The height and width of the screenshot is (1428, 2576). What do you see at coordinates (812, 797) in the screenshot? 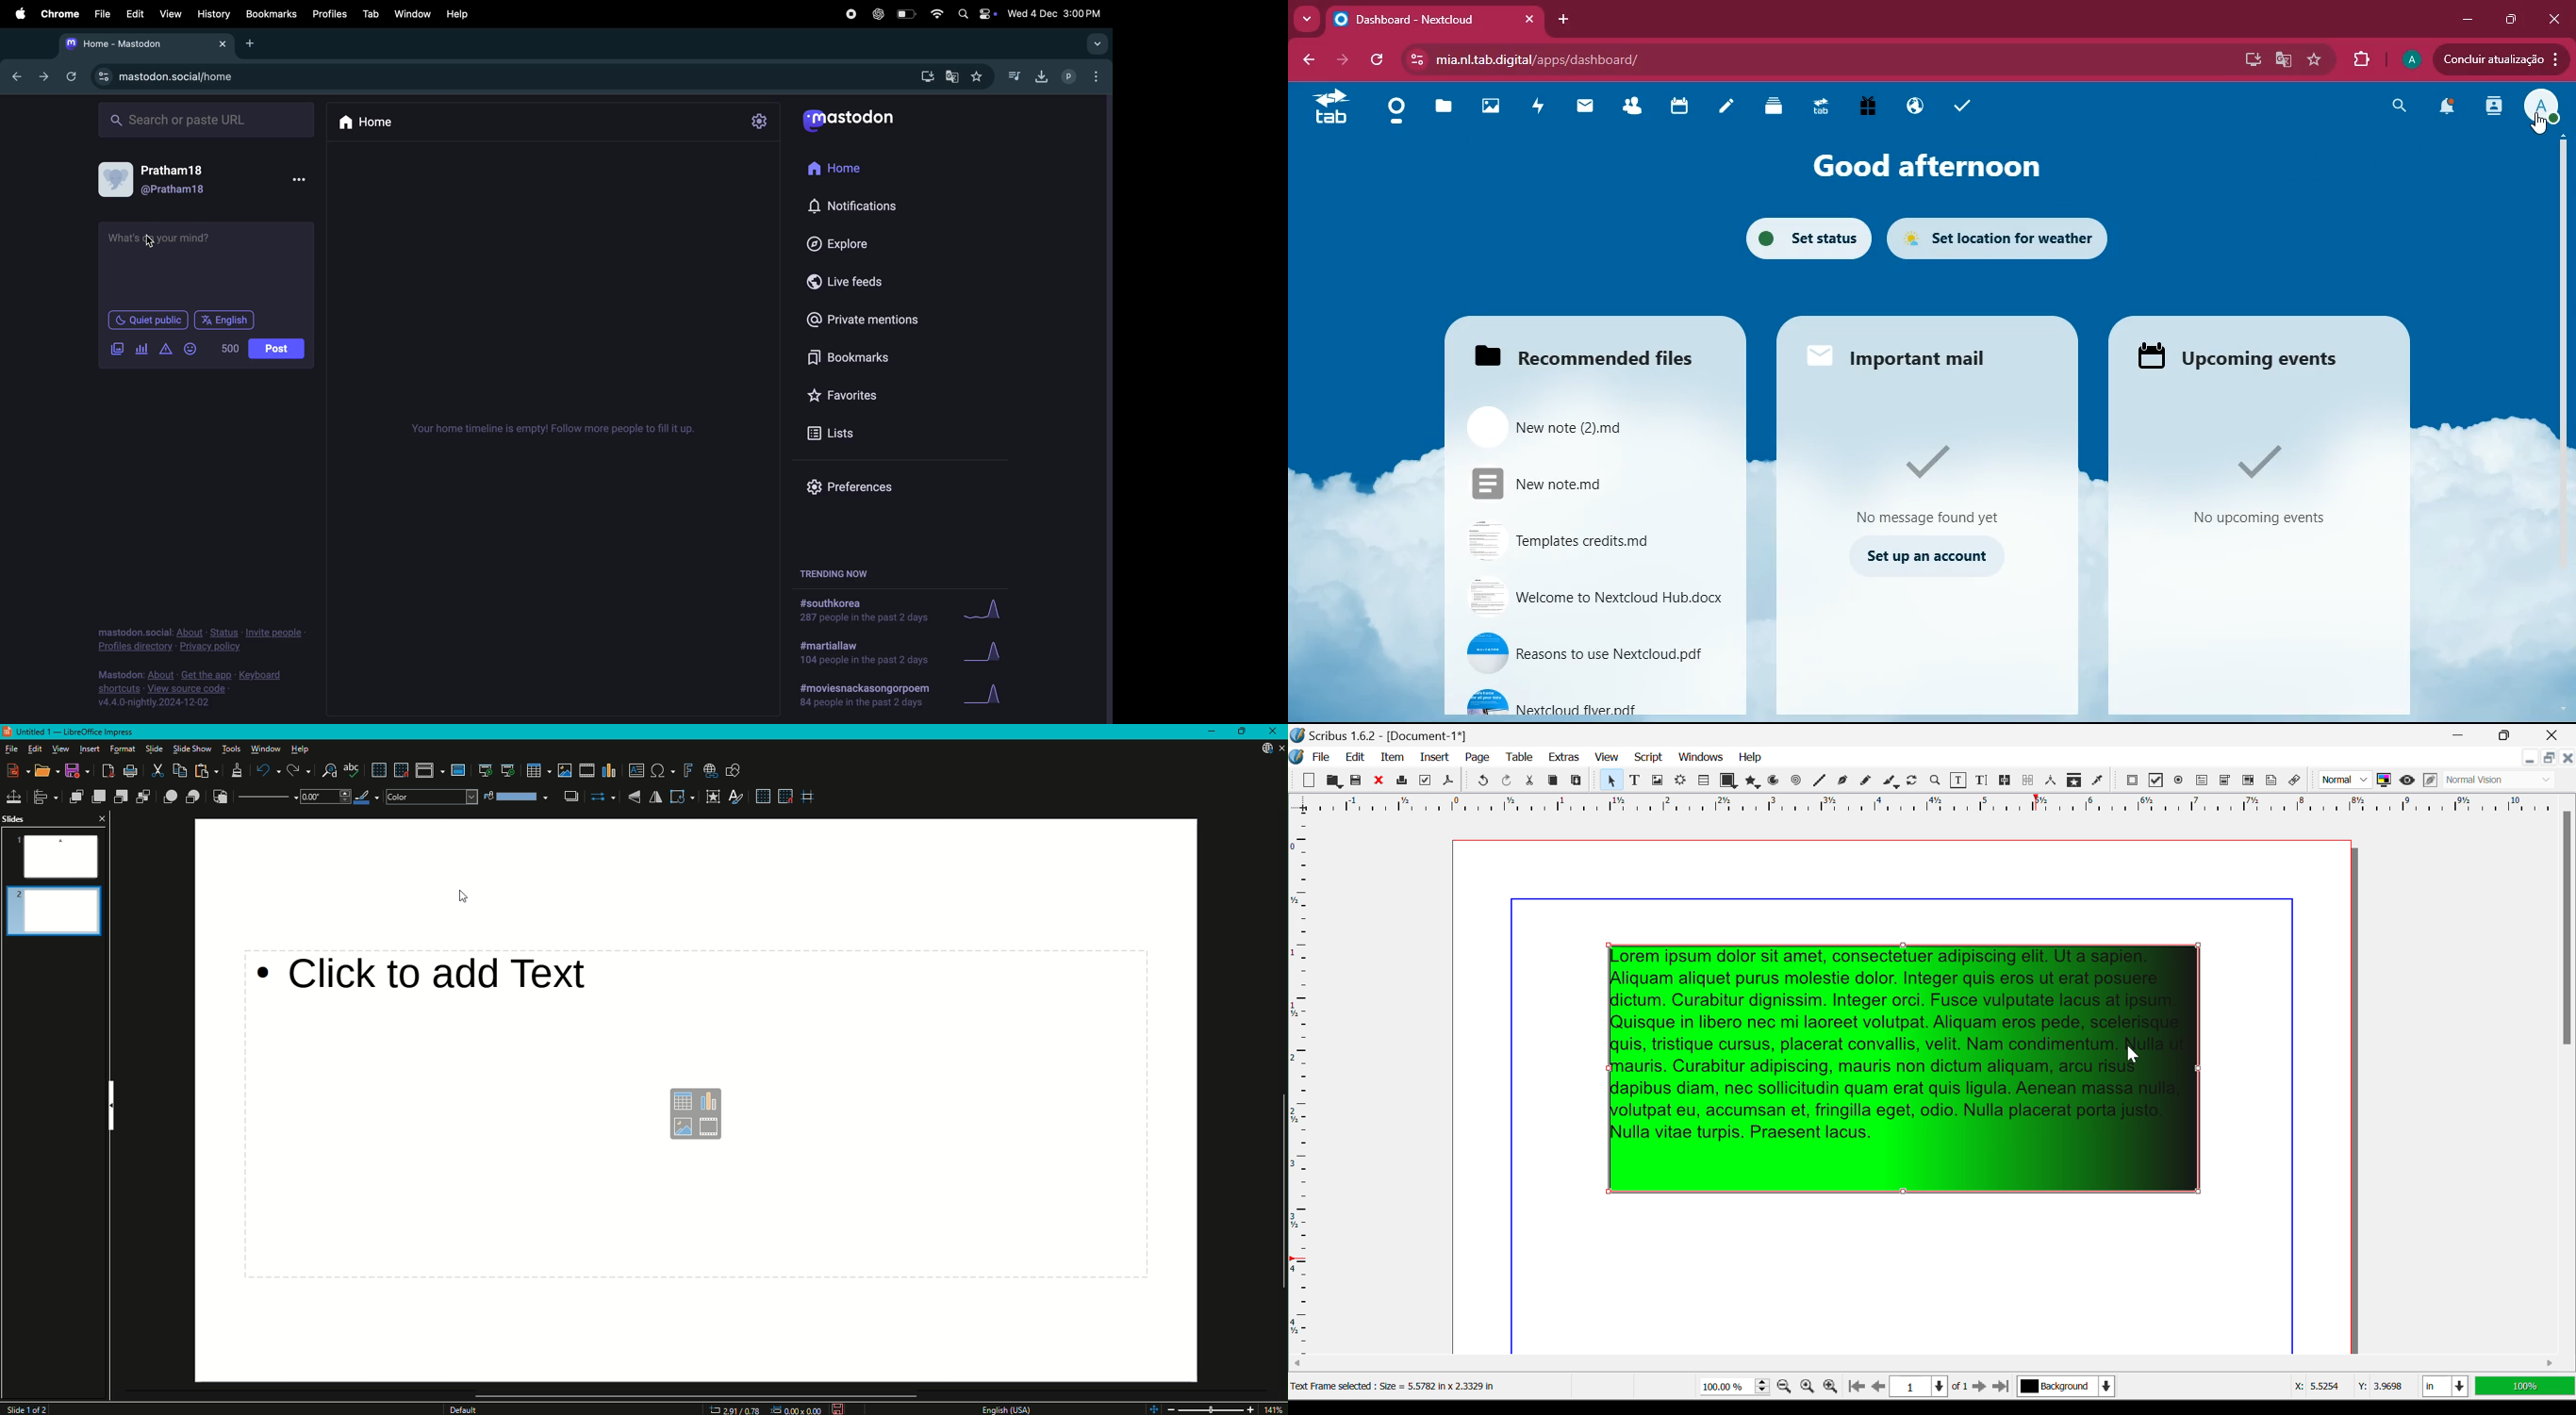
I see `Helplines While Moving` at bounding box center [812, 797].